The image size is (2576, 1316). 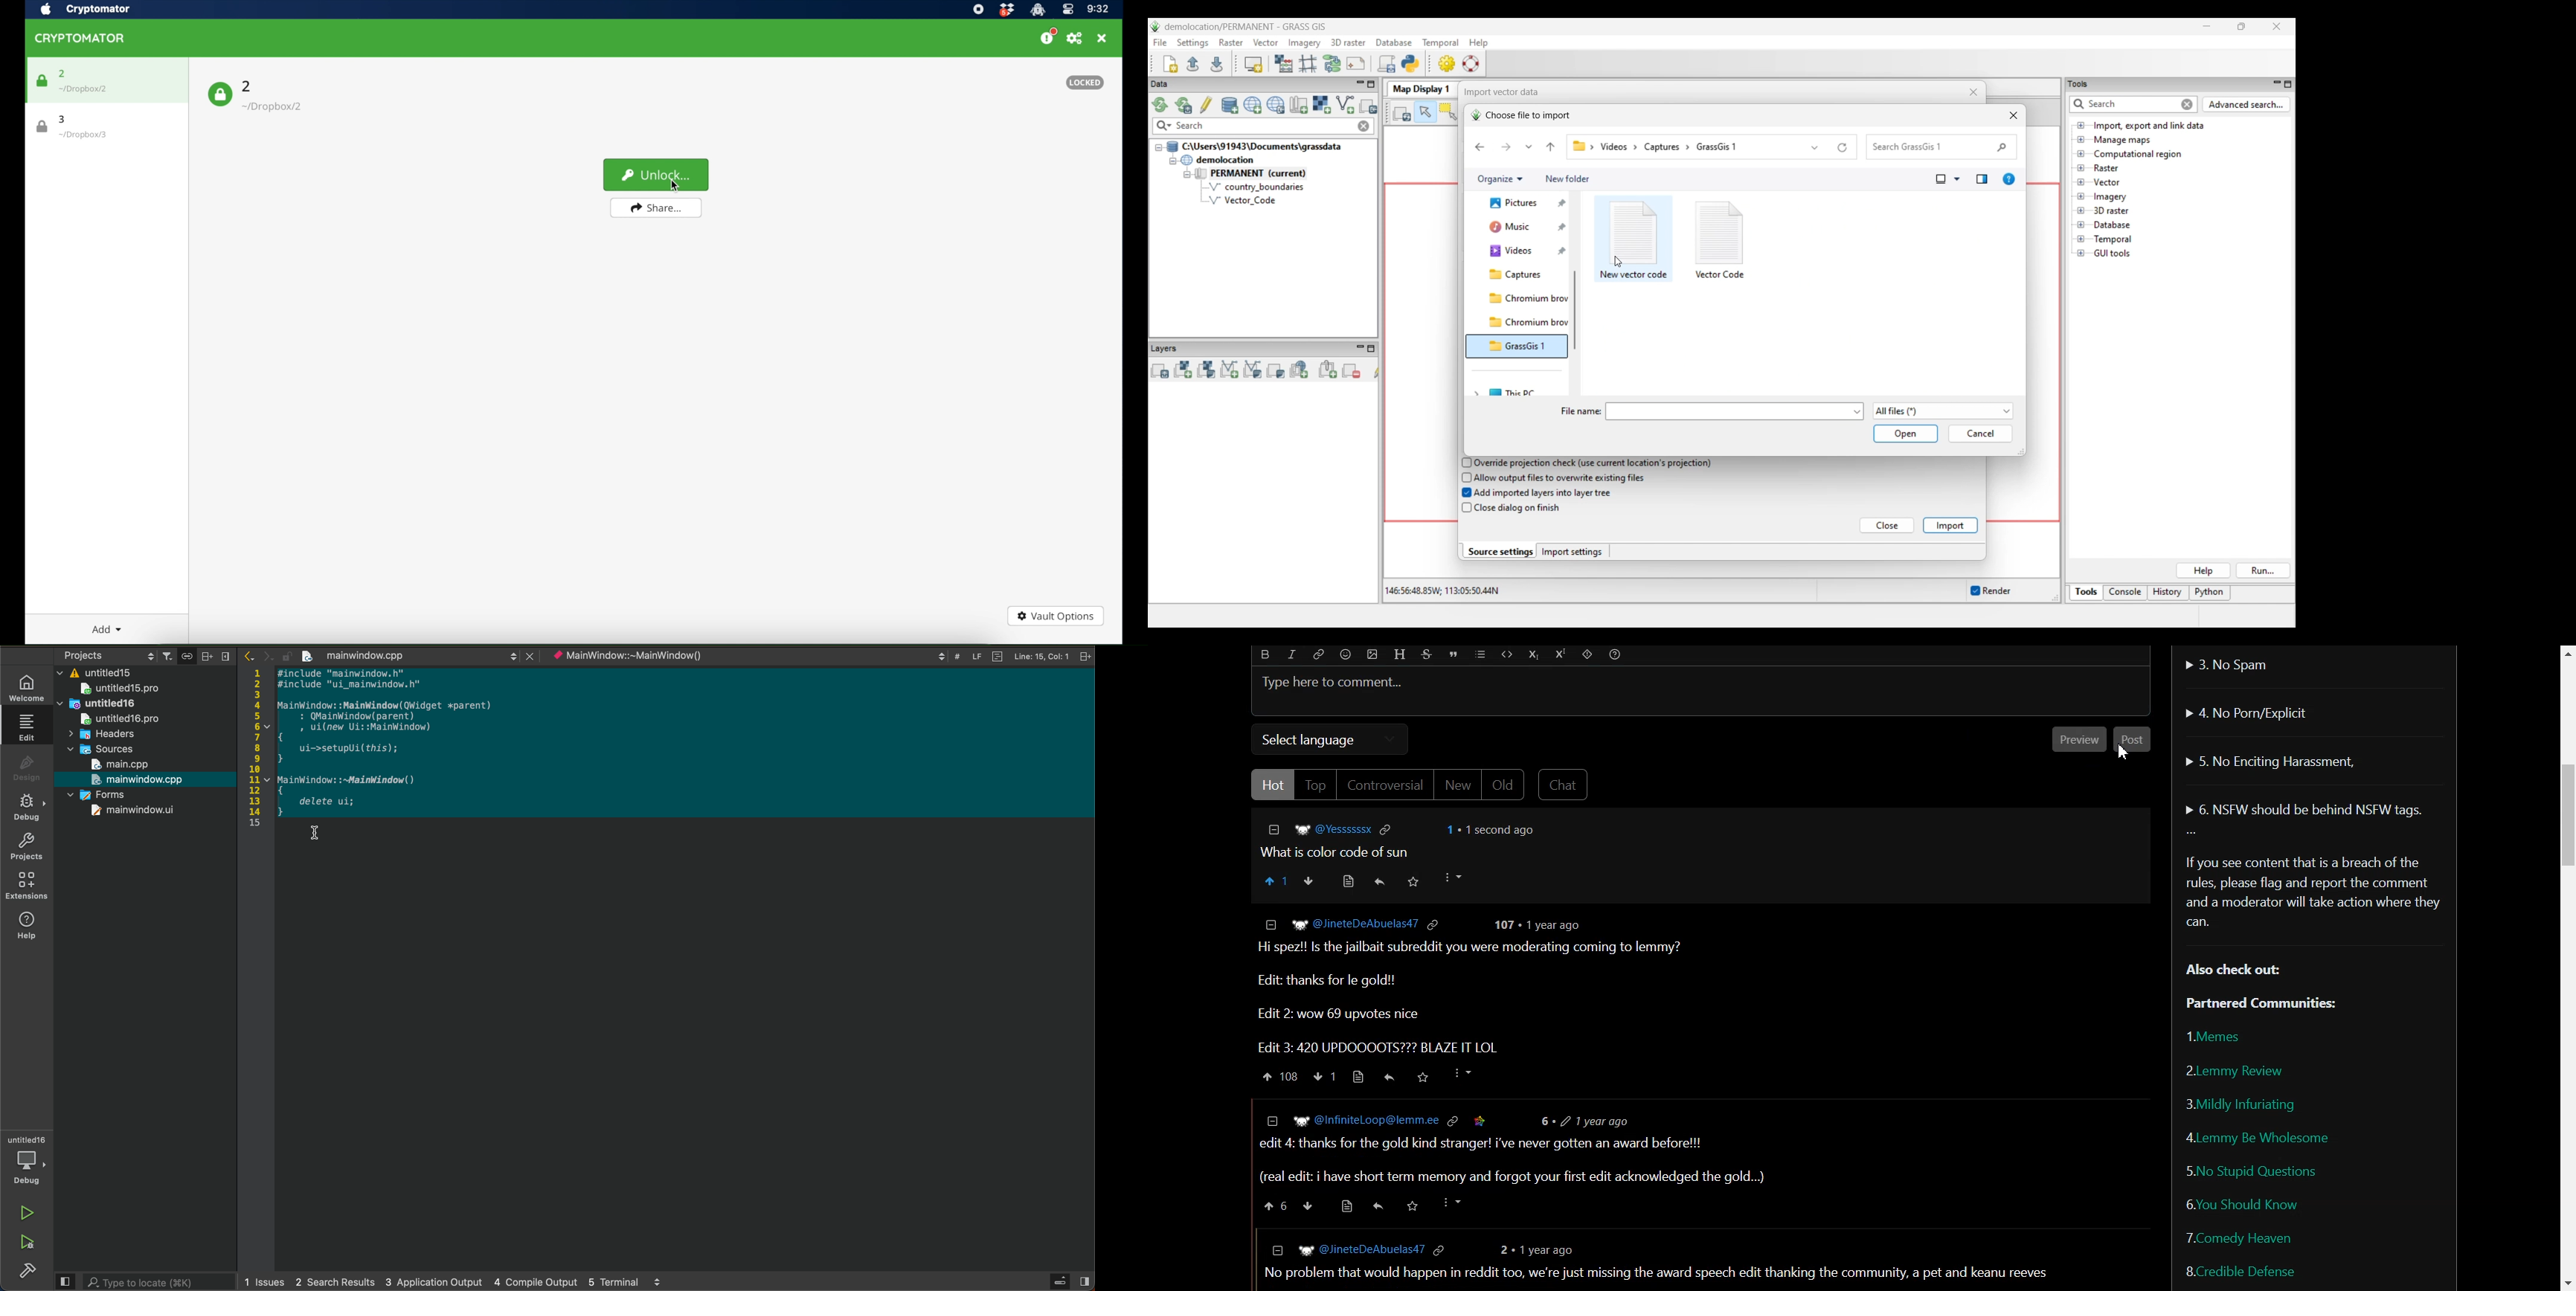 What do you see at coordinates (1392, 1078) in the screenshot?
I see `reply` at bounding box center [1392, 1078].